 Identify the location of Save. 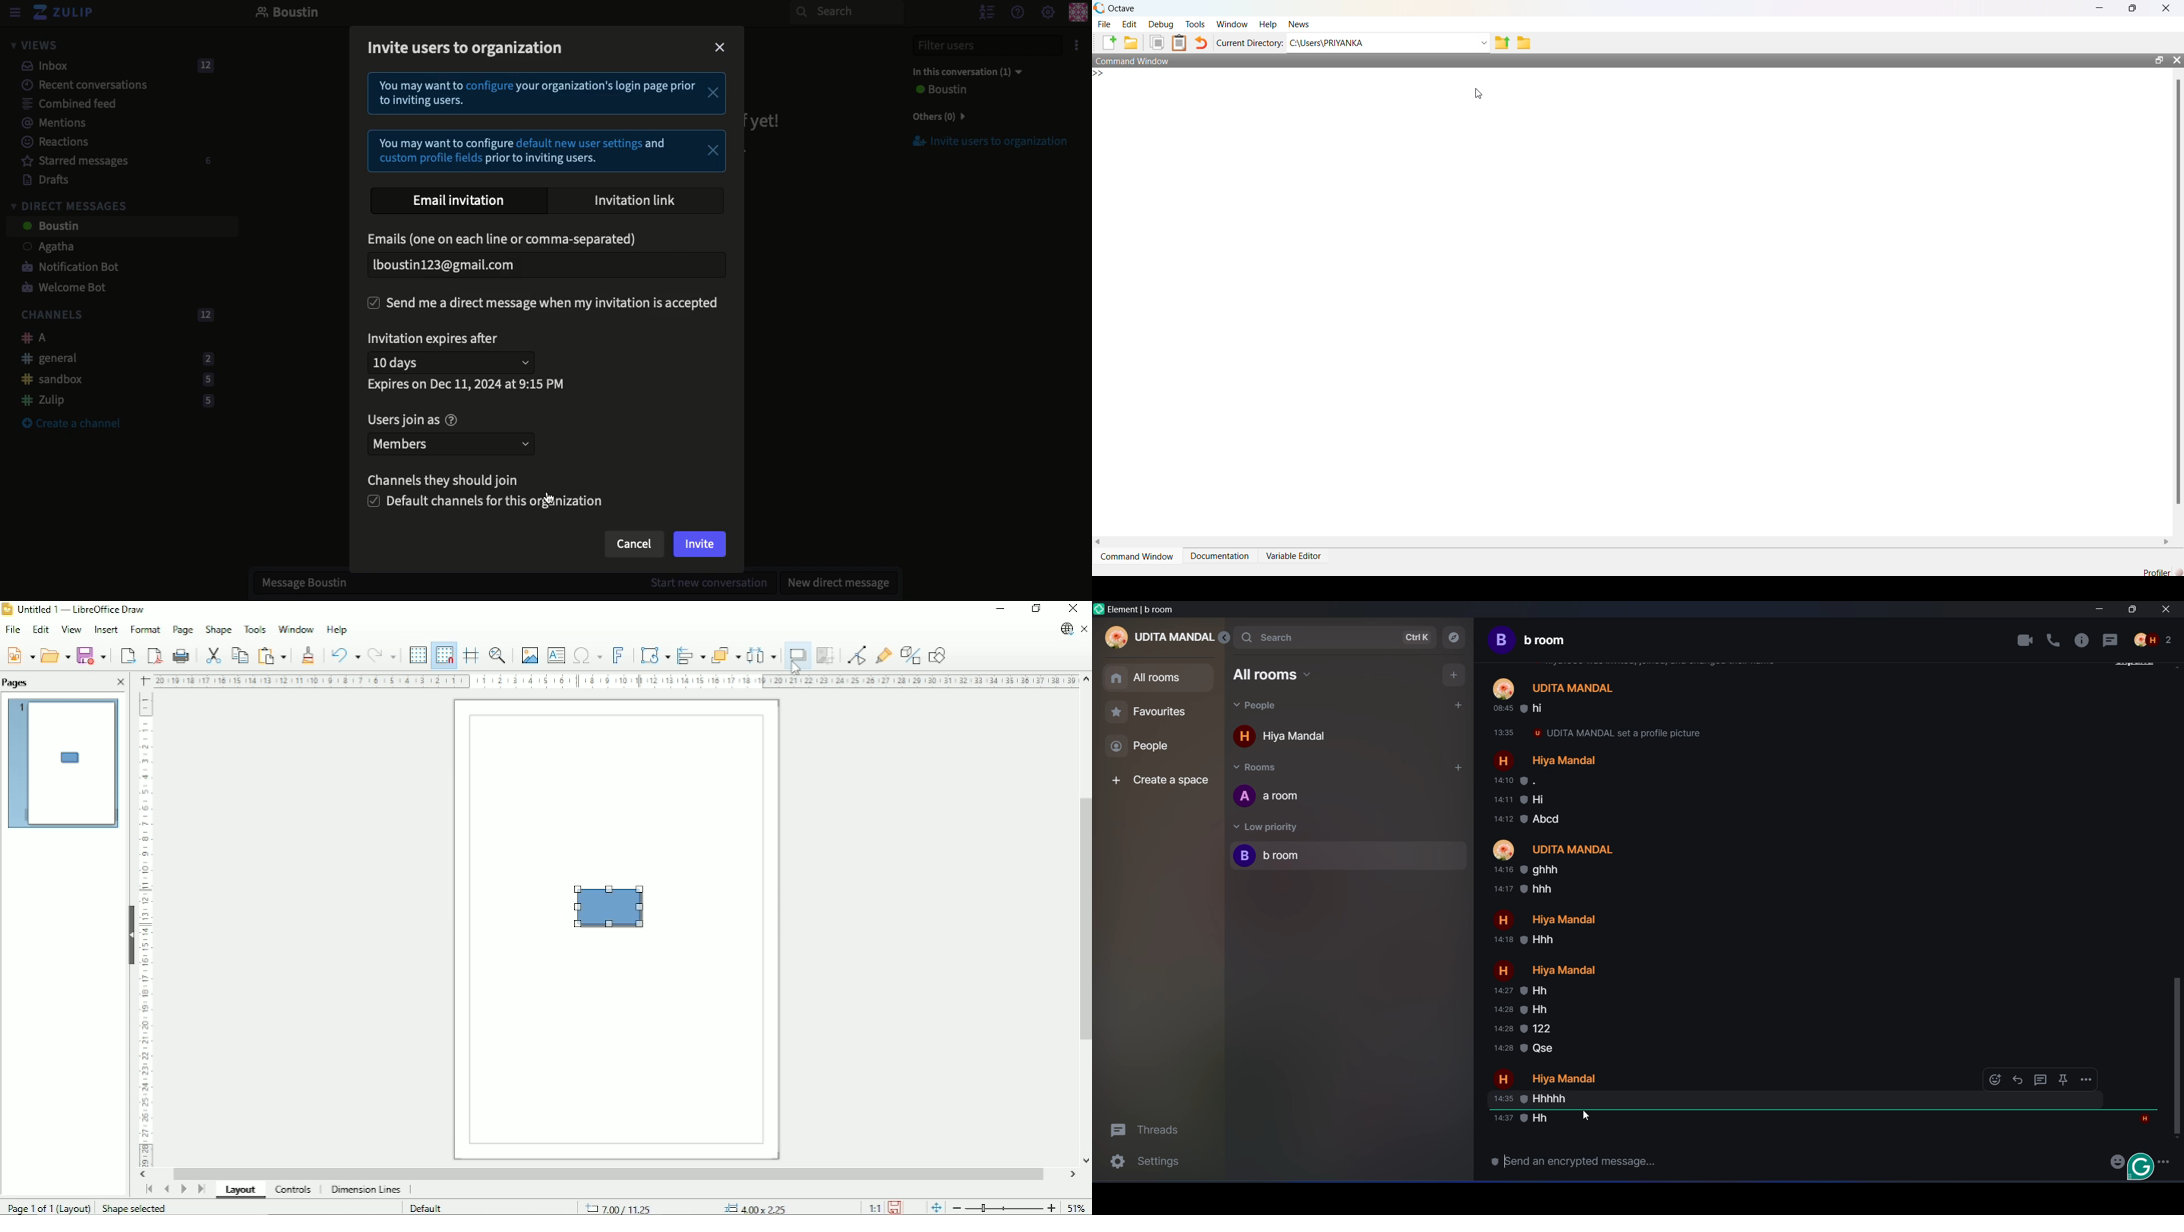
(91, 656).